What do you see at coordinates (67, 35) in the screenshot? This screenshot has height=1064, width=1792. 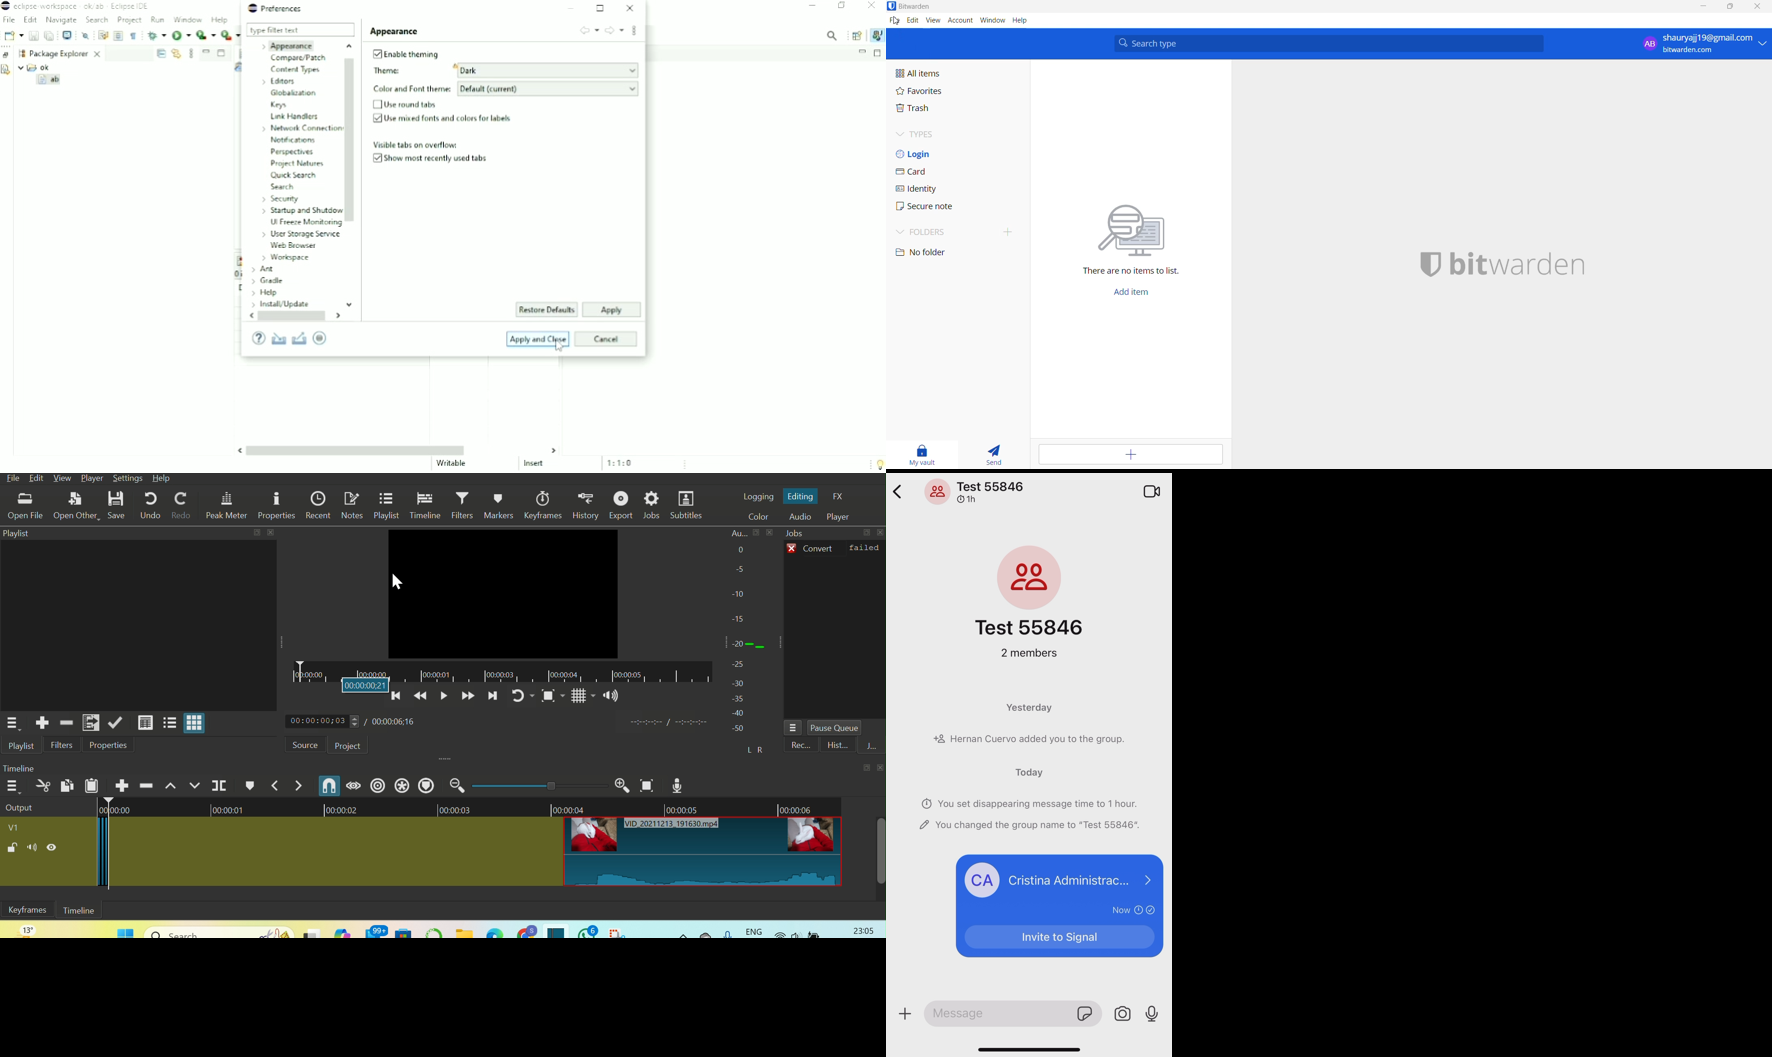 I see `Open a Terminal` at bounding box center [67, 35].